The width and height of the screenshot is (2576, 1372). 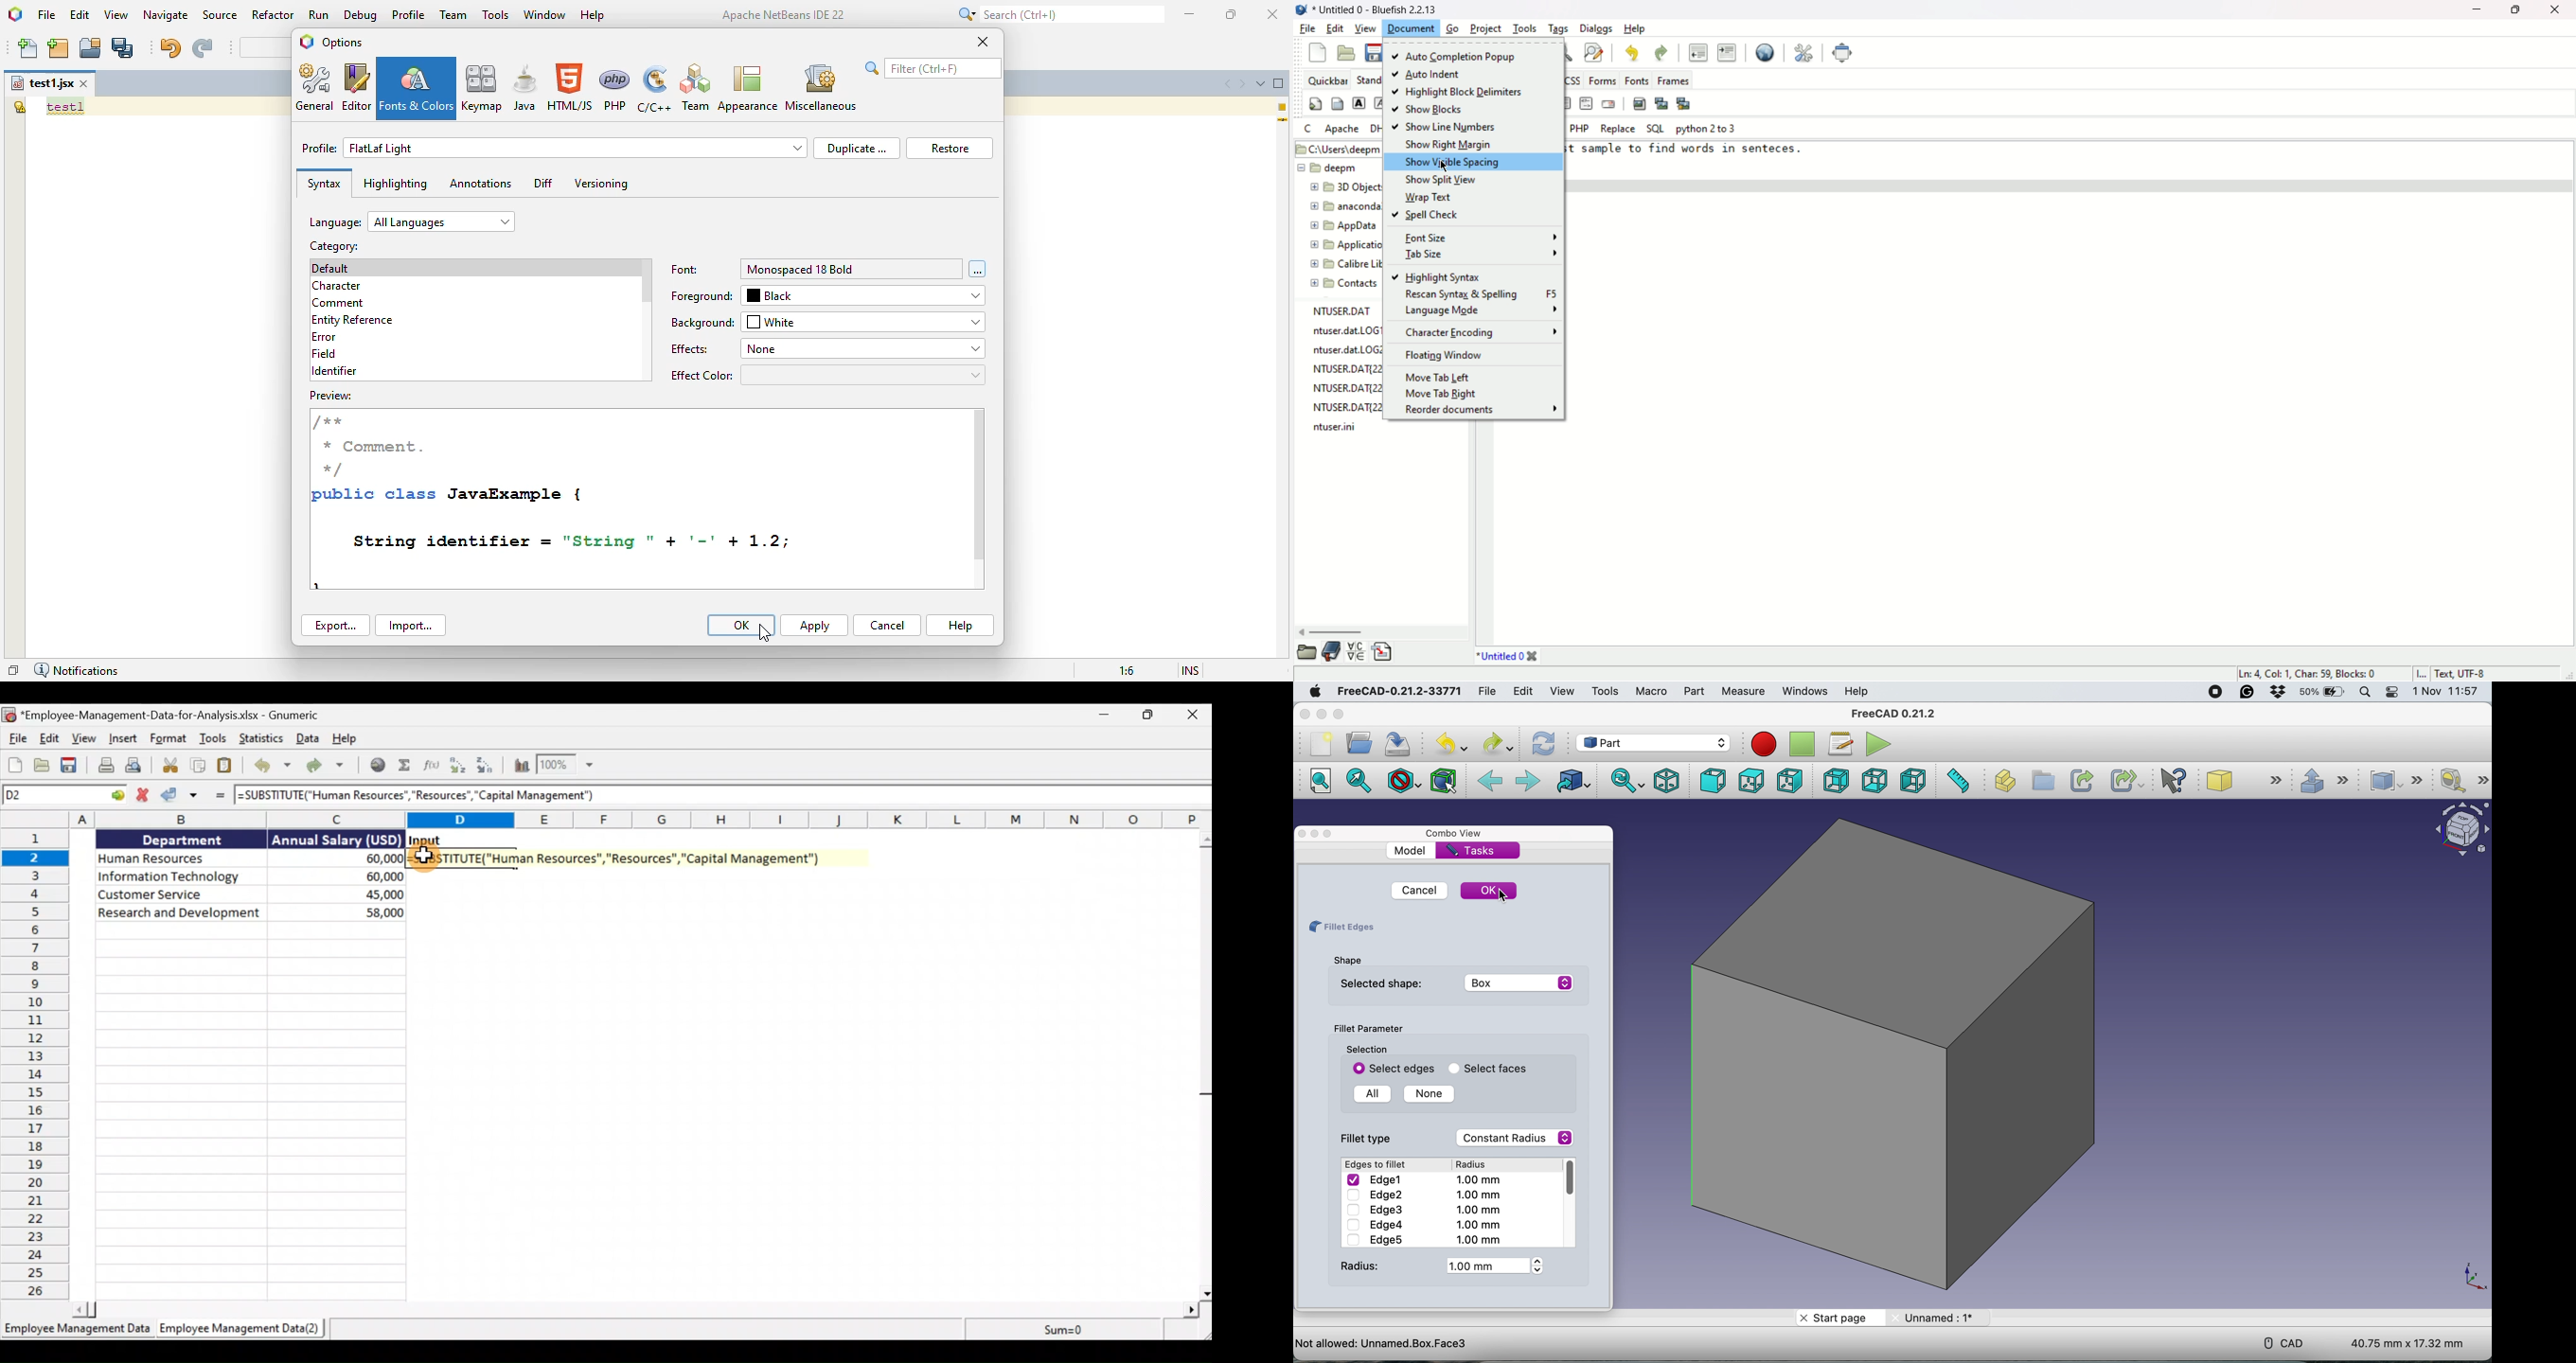 I want to click on Radius, so click(x=1439, y=1266).